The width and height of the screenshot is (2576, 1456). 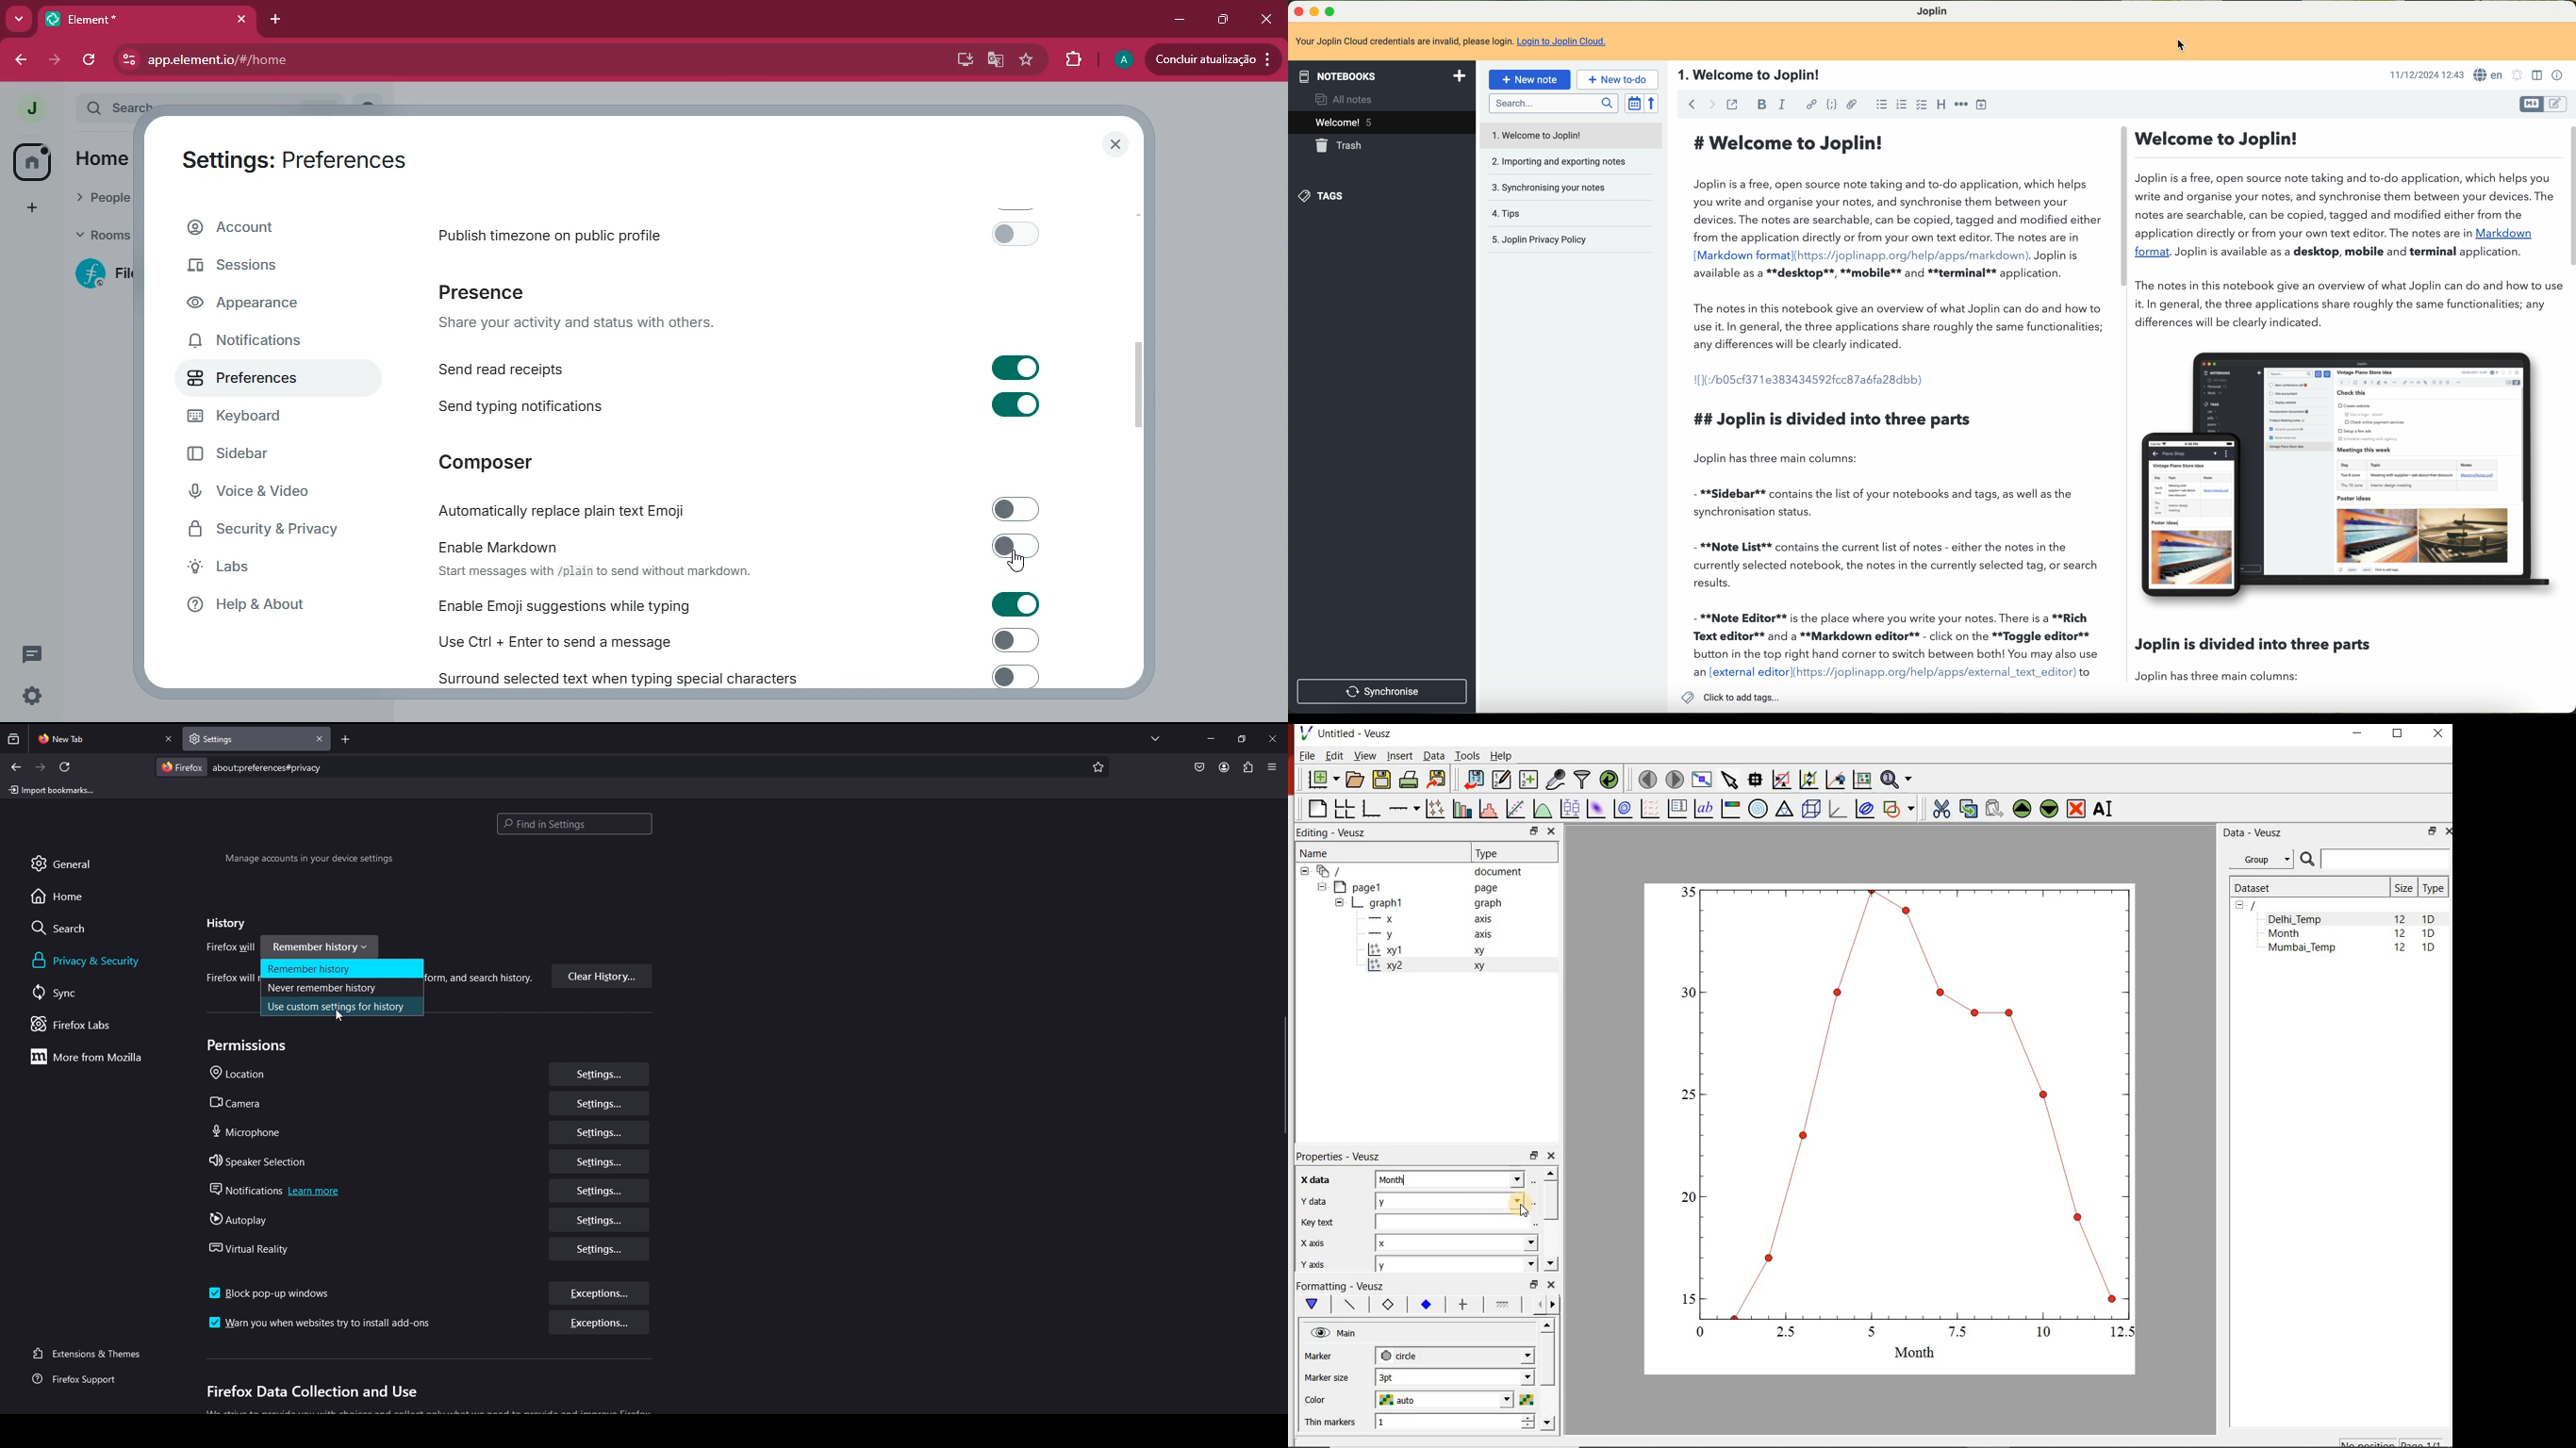 I want to click on 12, so click(x=2401, y=935).